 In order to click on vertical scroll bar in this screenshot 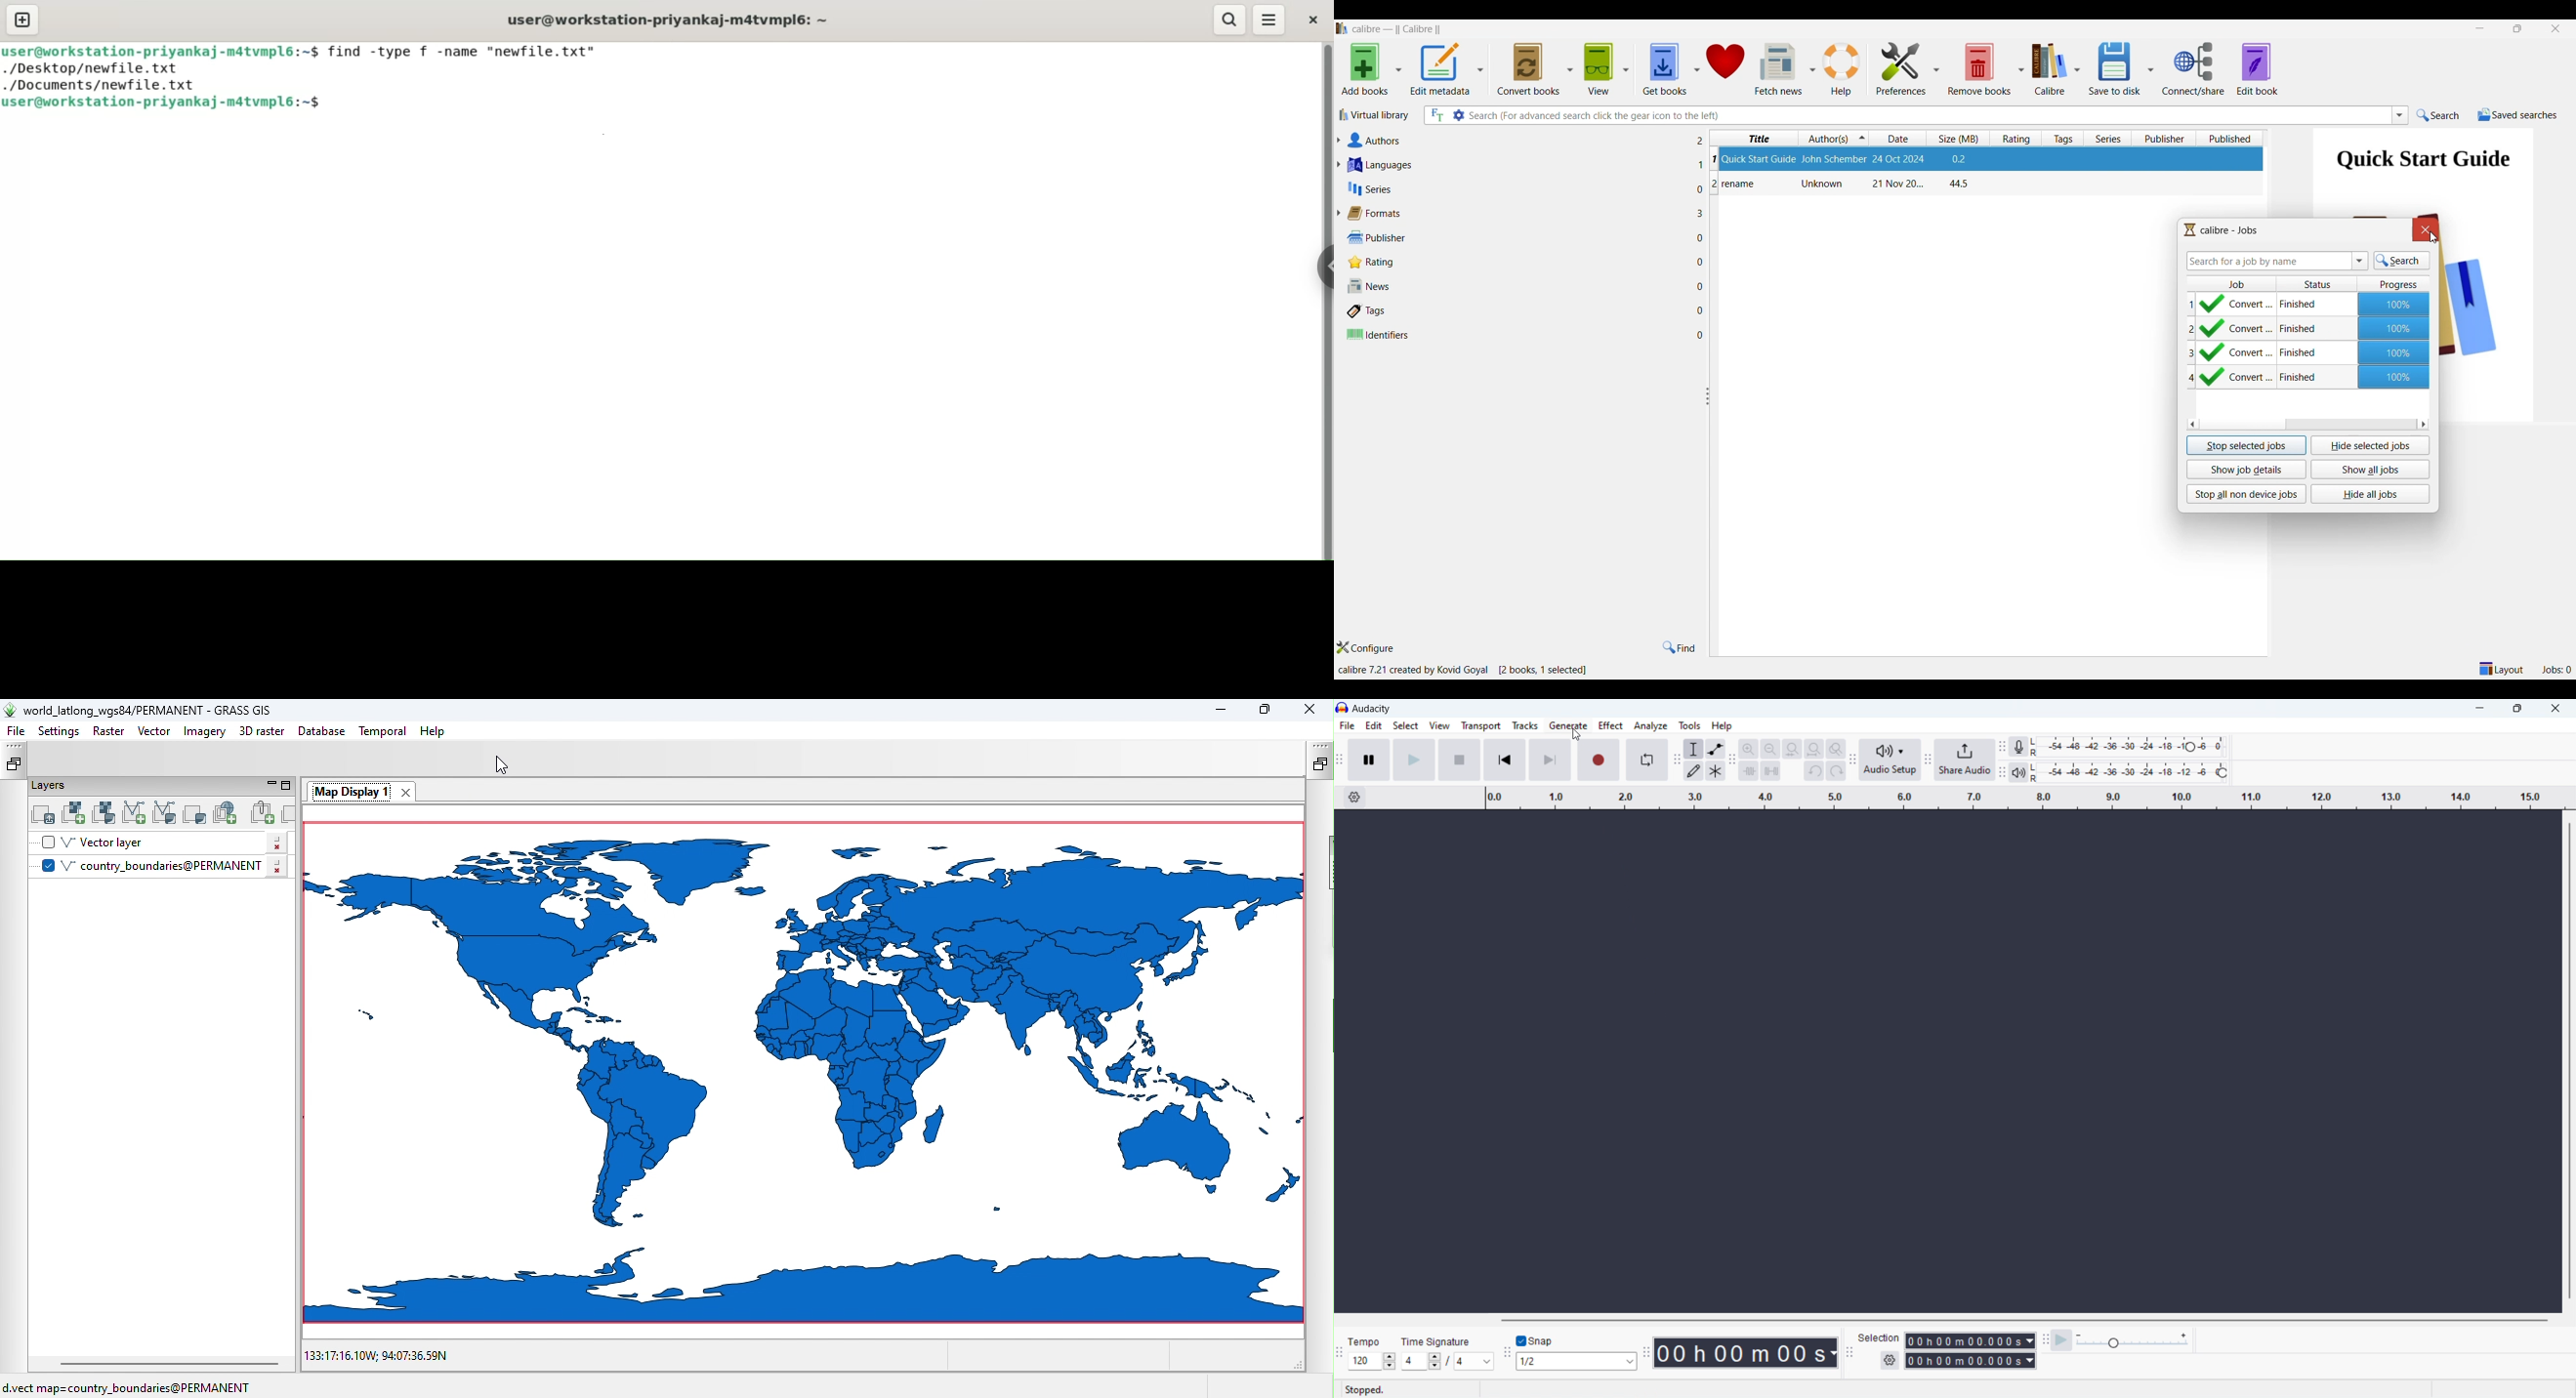, I will do `click(1326, 299)`.